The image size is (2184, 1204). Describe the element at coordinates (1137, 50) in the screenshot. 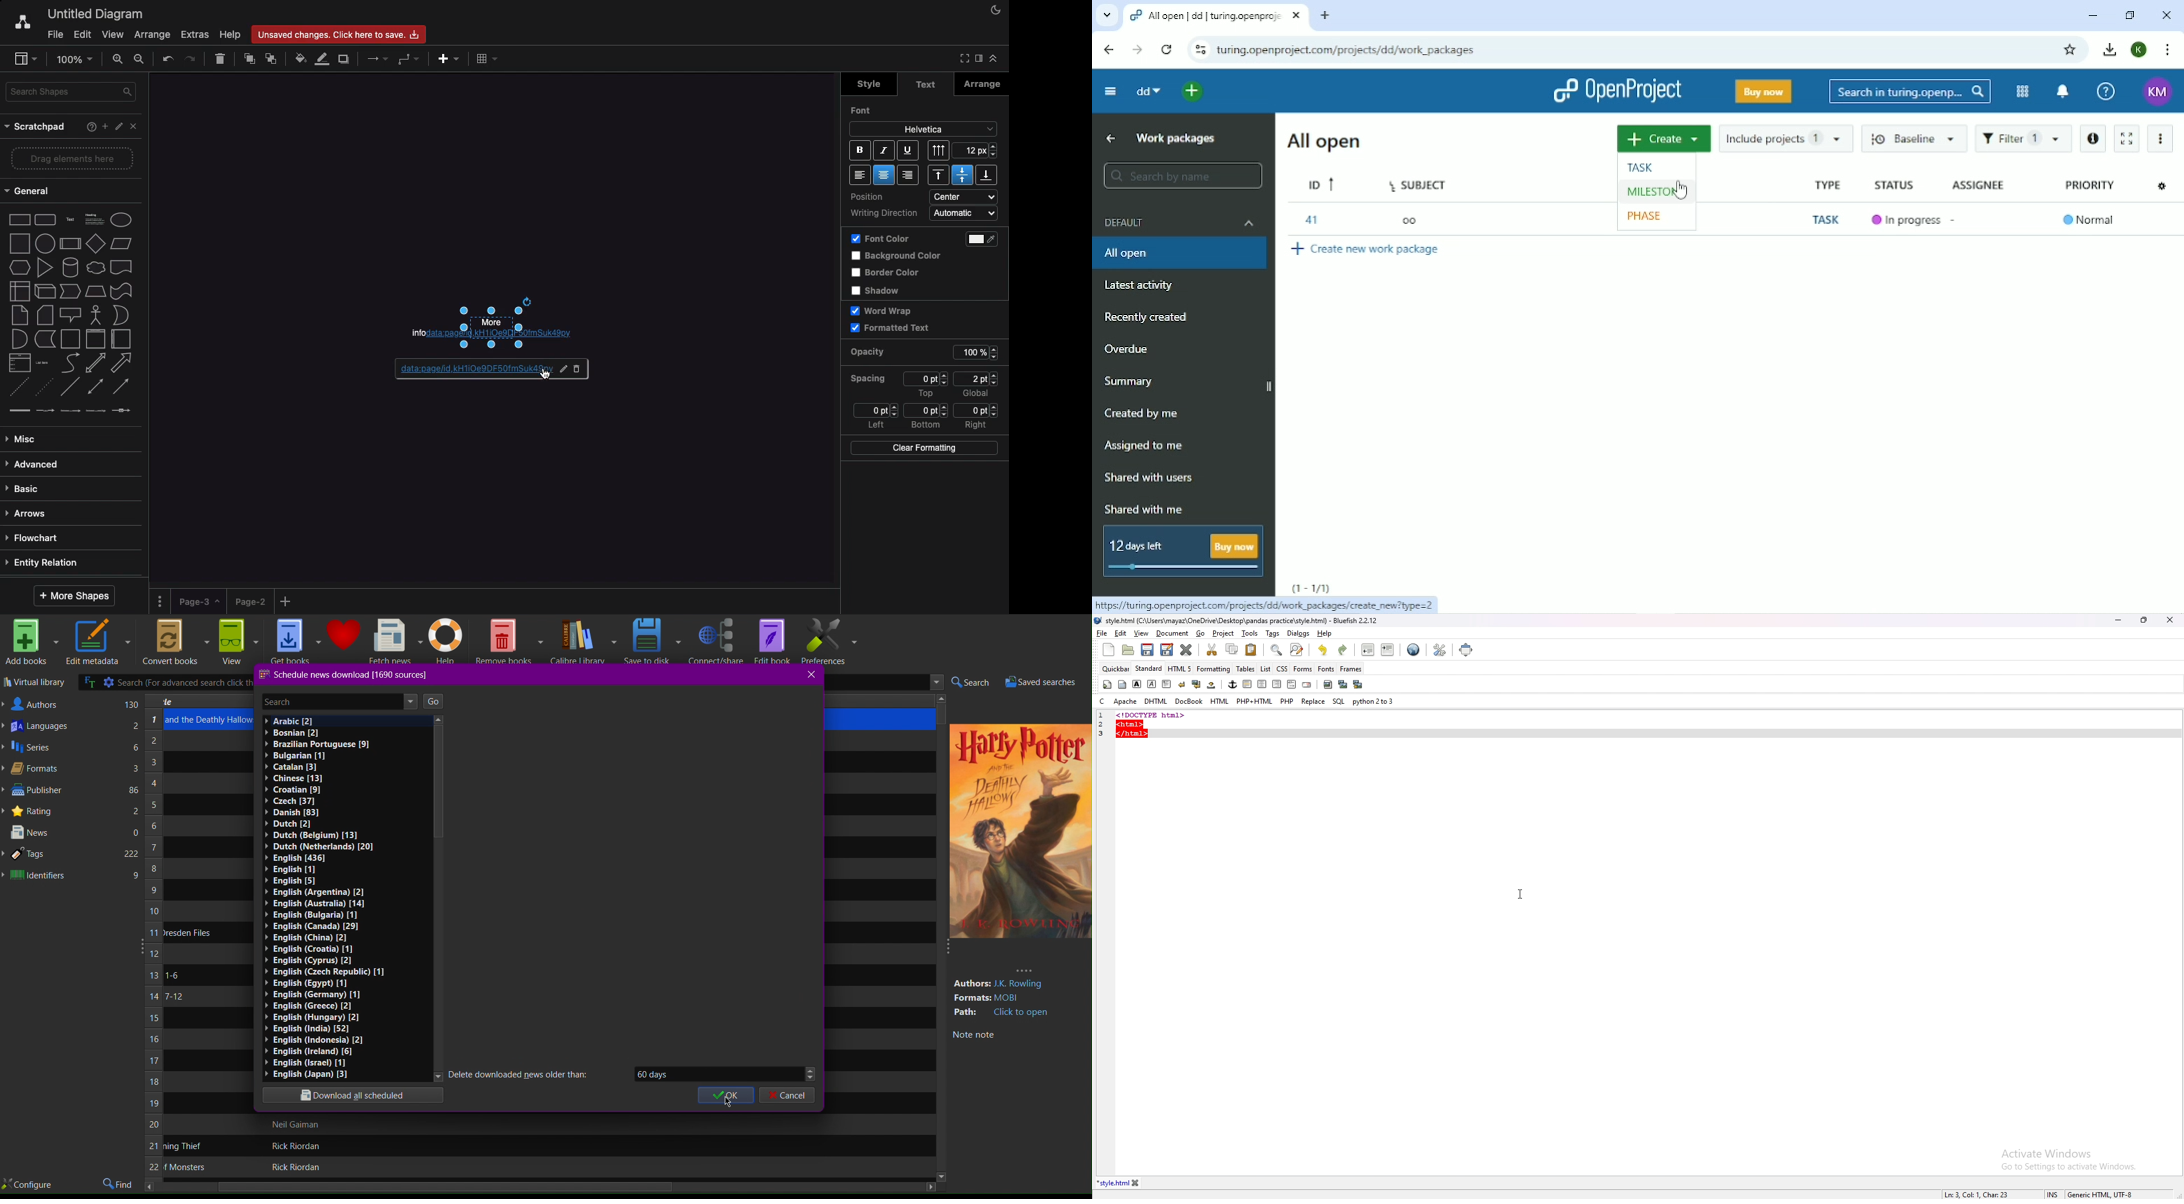

I see `Forward` at that location.